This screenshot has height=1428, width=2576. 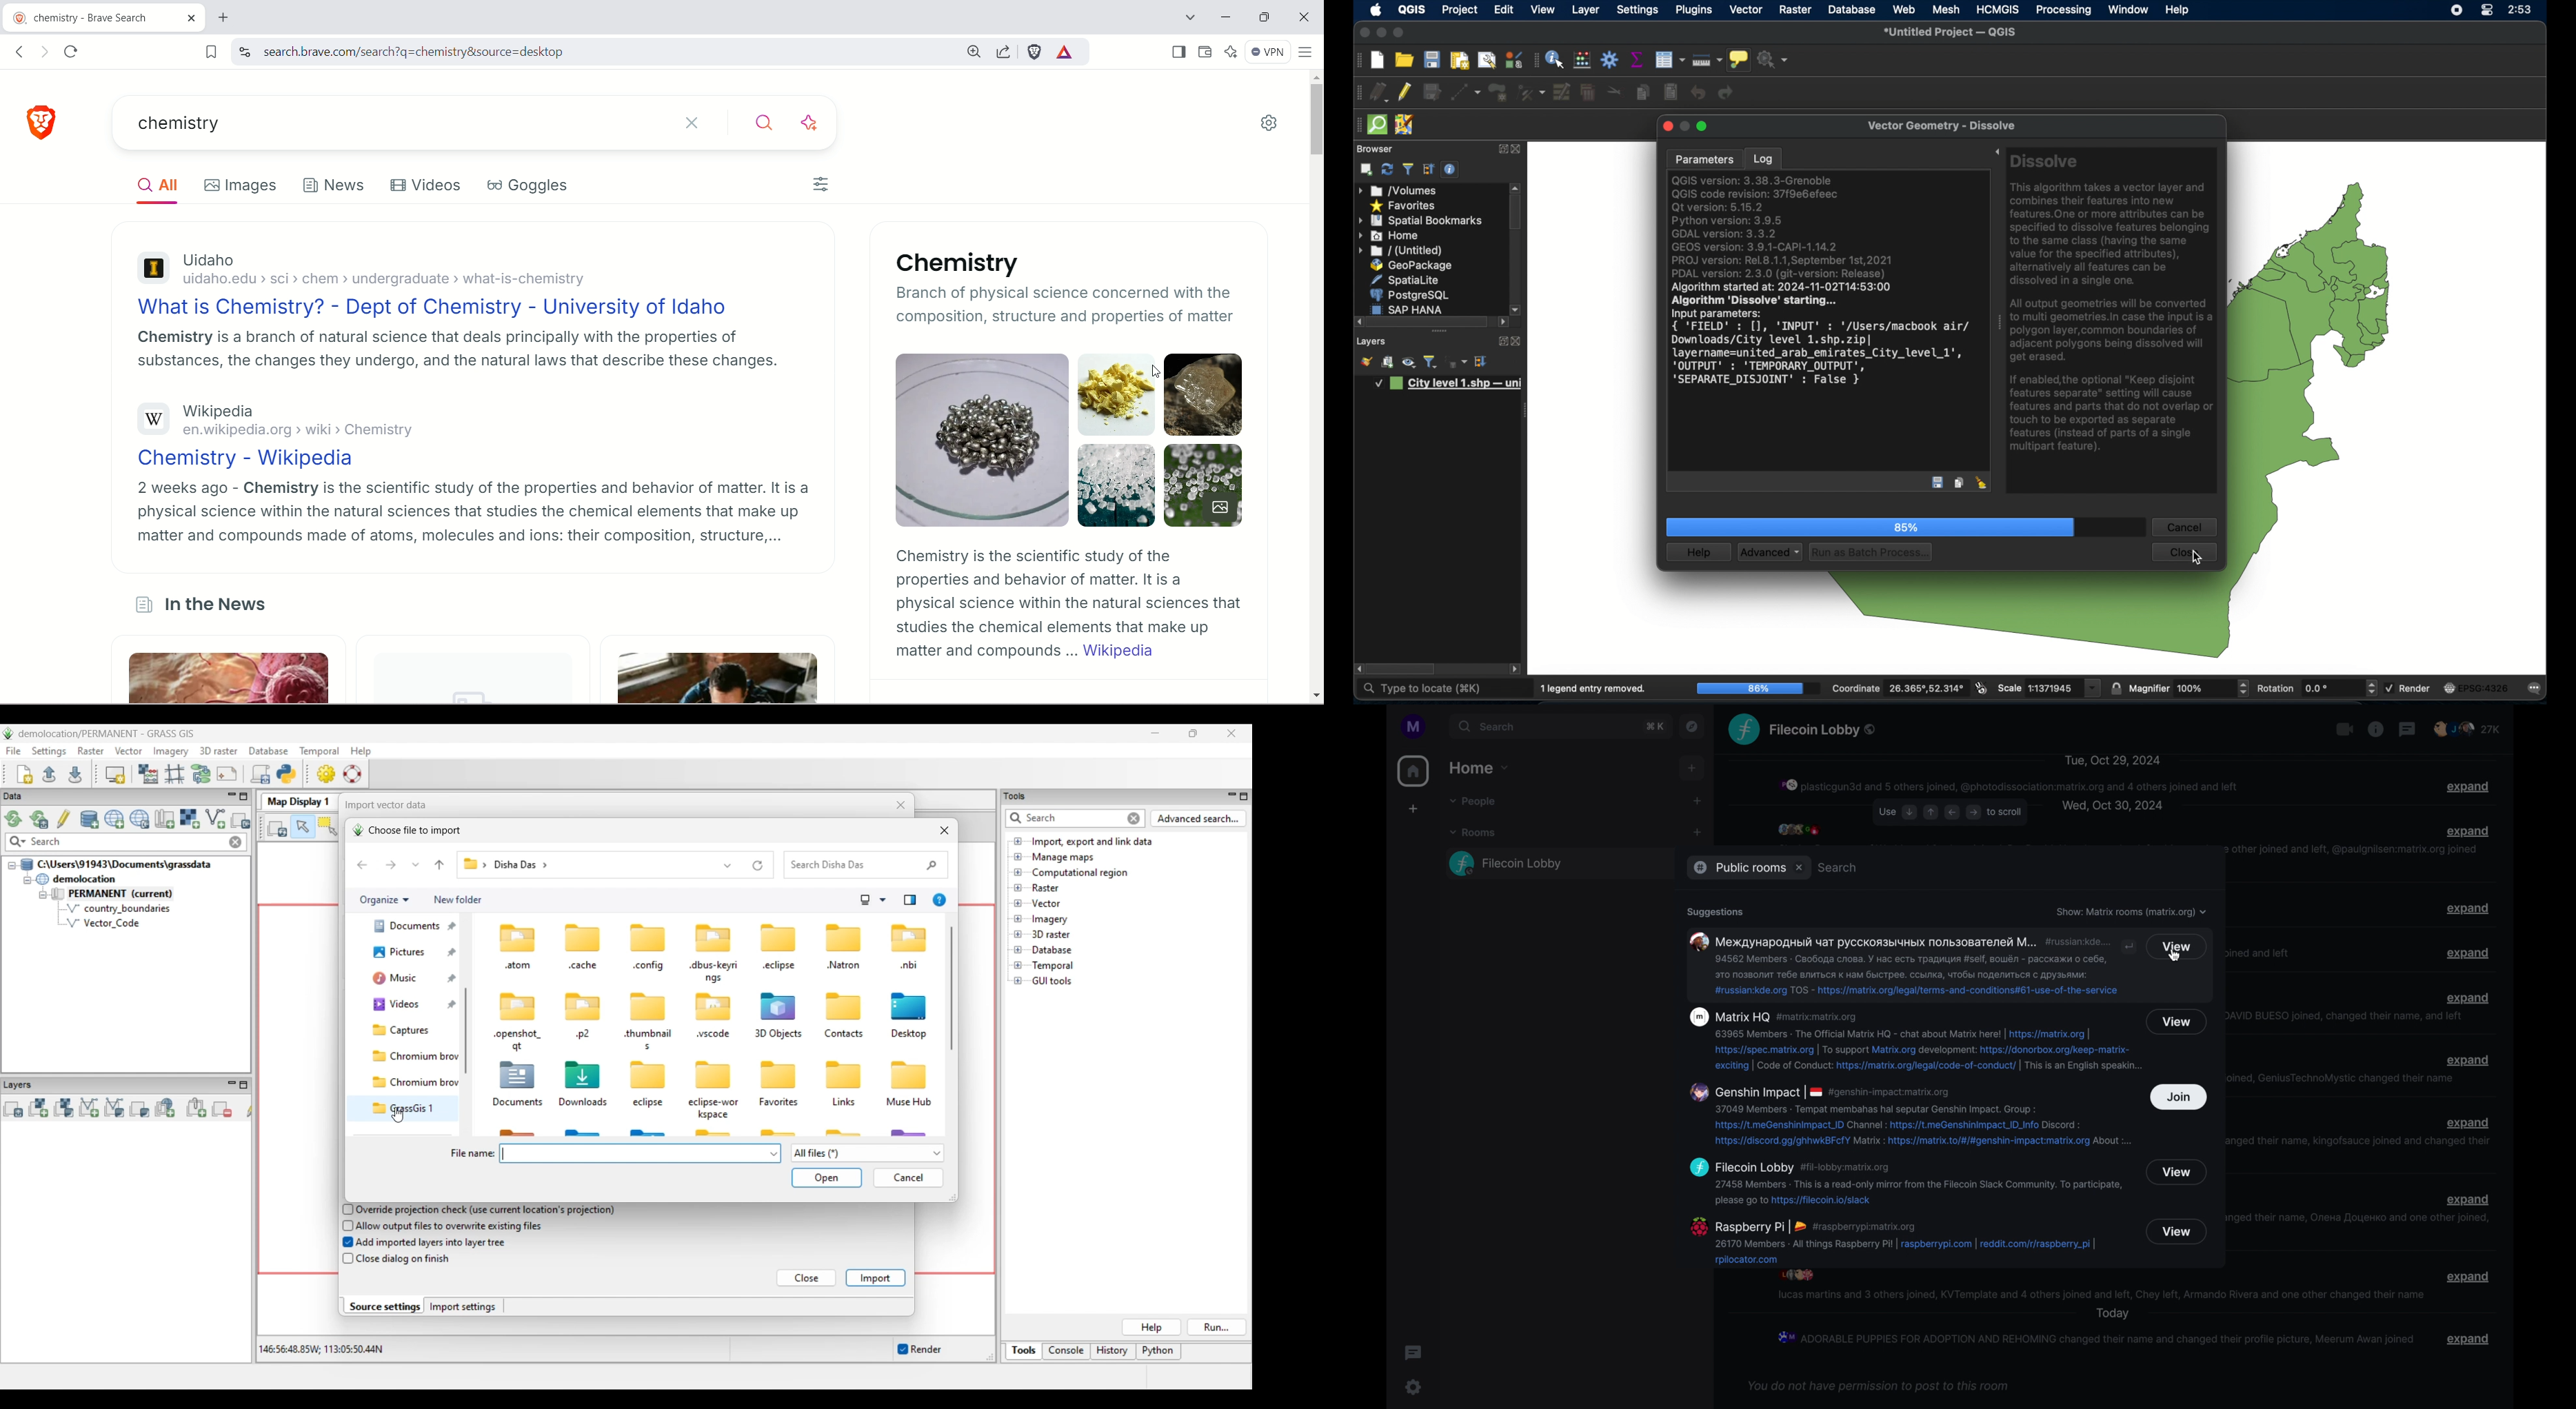 What do you see at coordinates (1450, 170) in the screenshot?
I see `enable/disable properties widget` at bounding box center [1450, 170].